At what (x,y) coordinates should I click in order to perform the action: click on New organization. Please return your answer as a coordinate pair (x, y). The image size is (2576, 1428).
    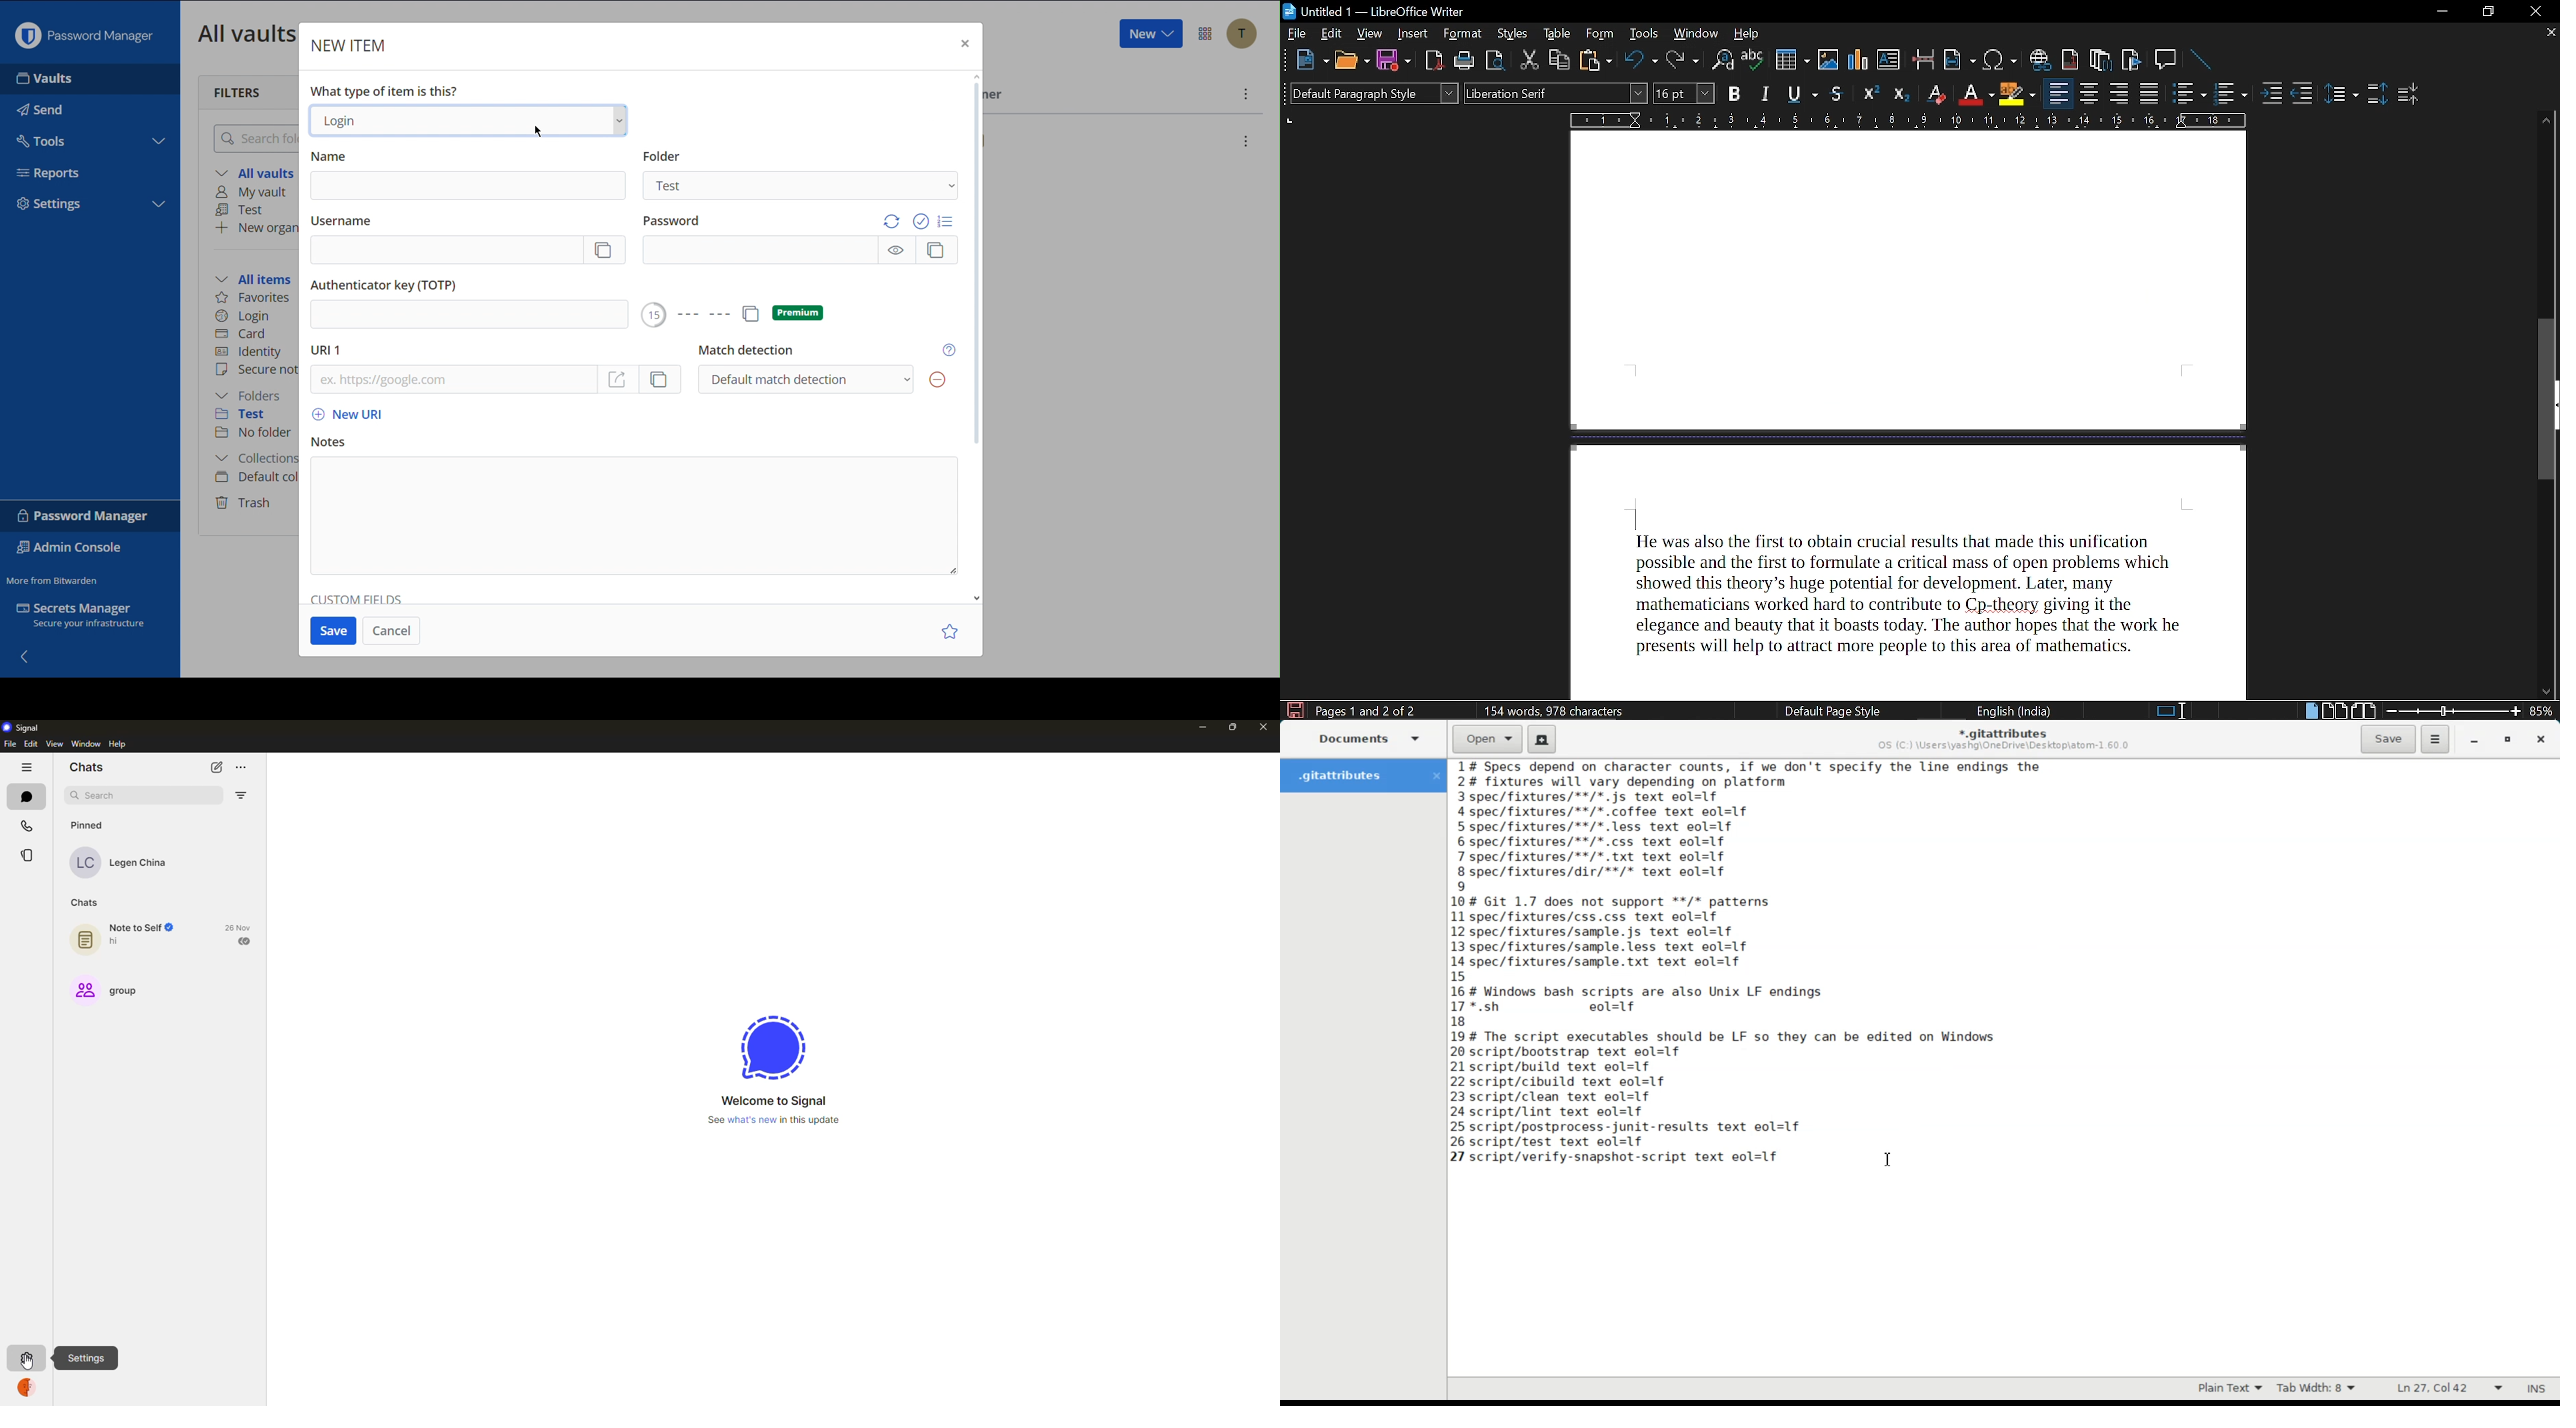
    Looking at the image, I should click on (256, 227).